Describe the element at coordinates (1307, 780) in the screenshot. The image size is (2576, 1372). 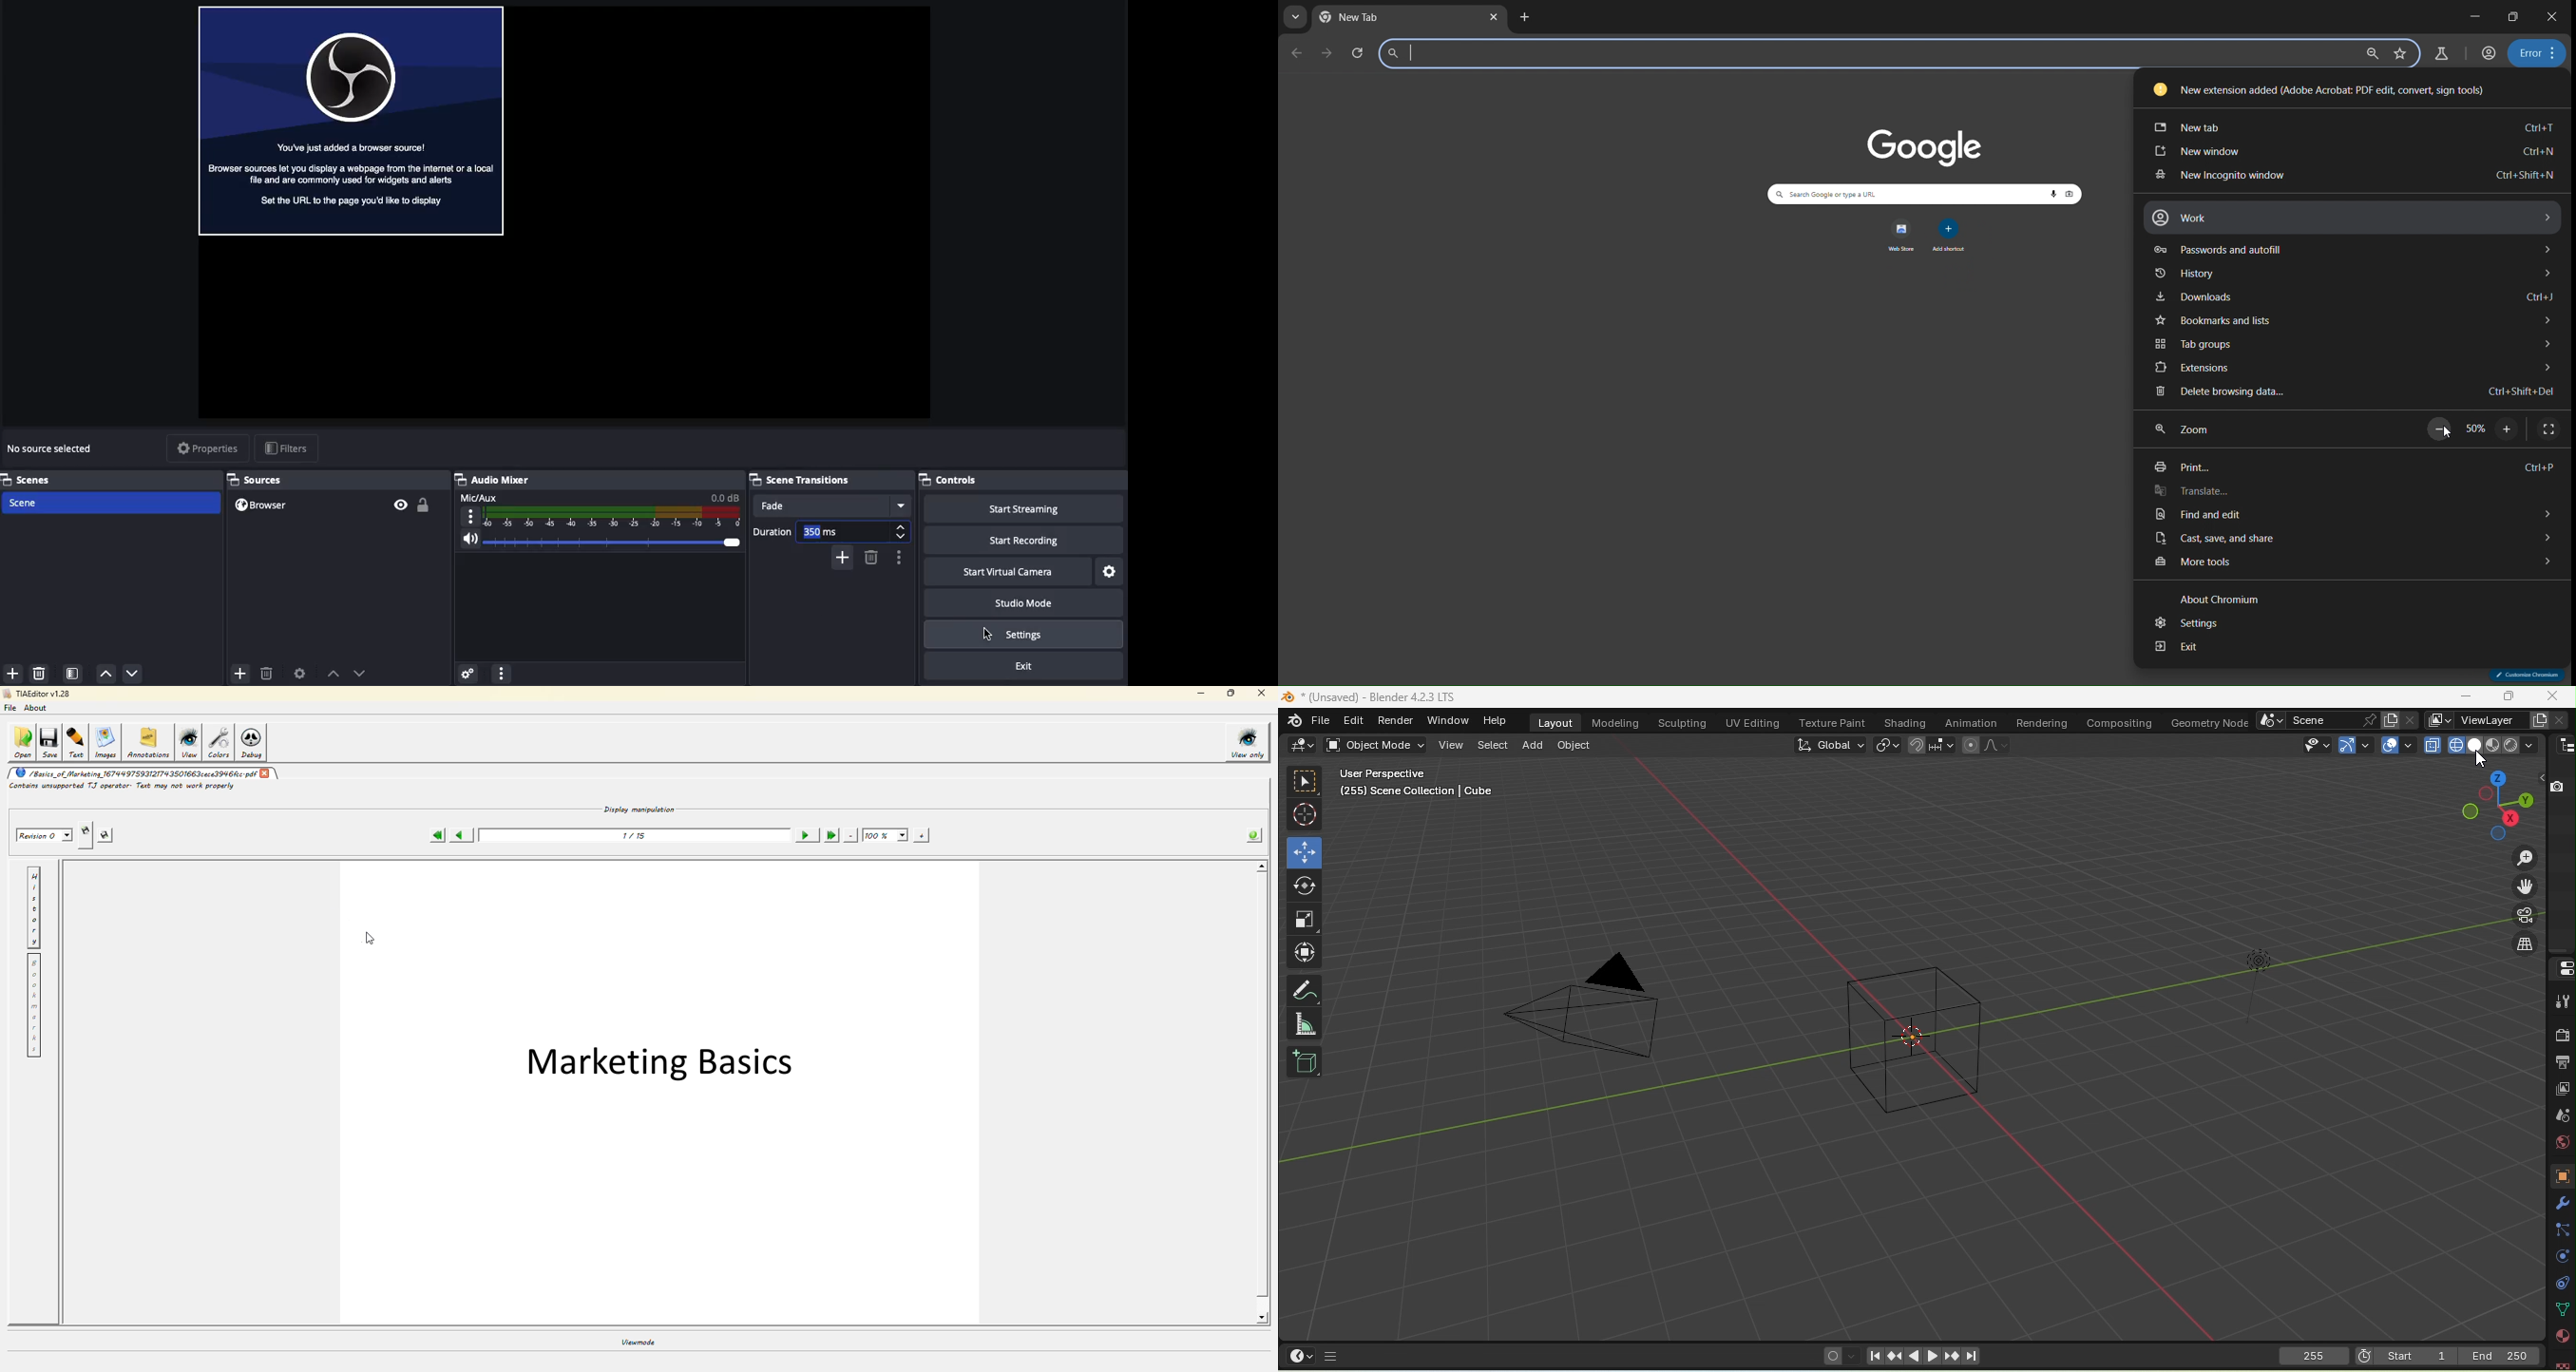
I see `Select box` at that location.